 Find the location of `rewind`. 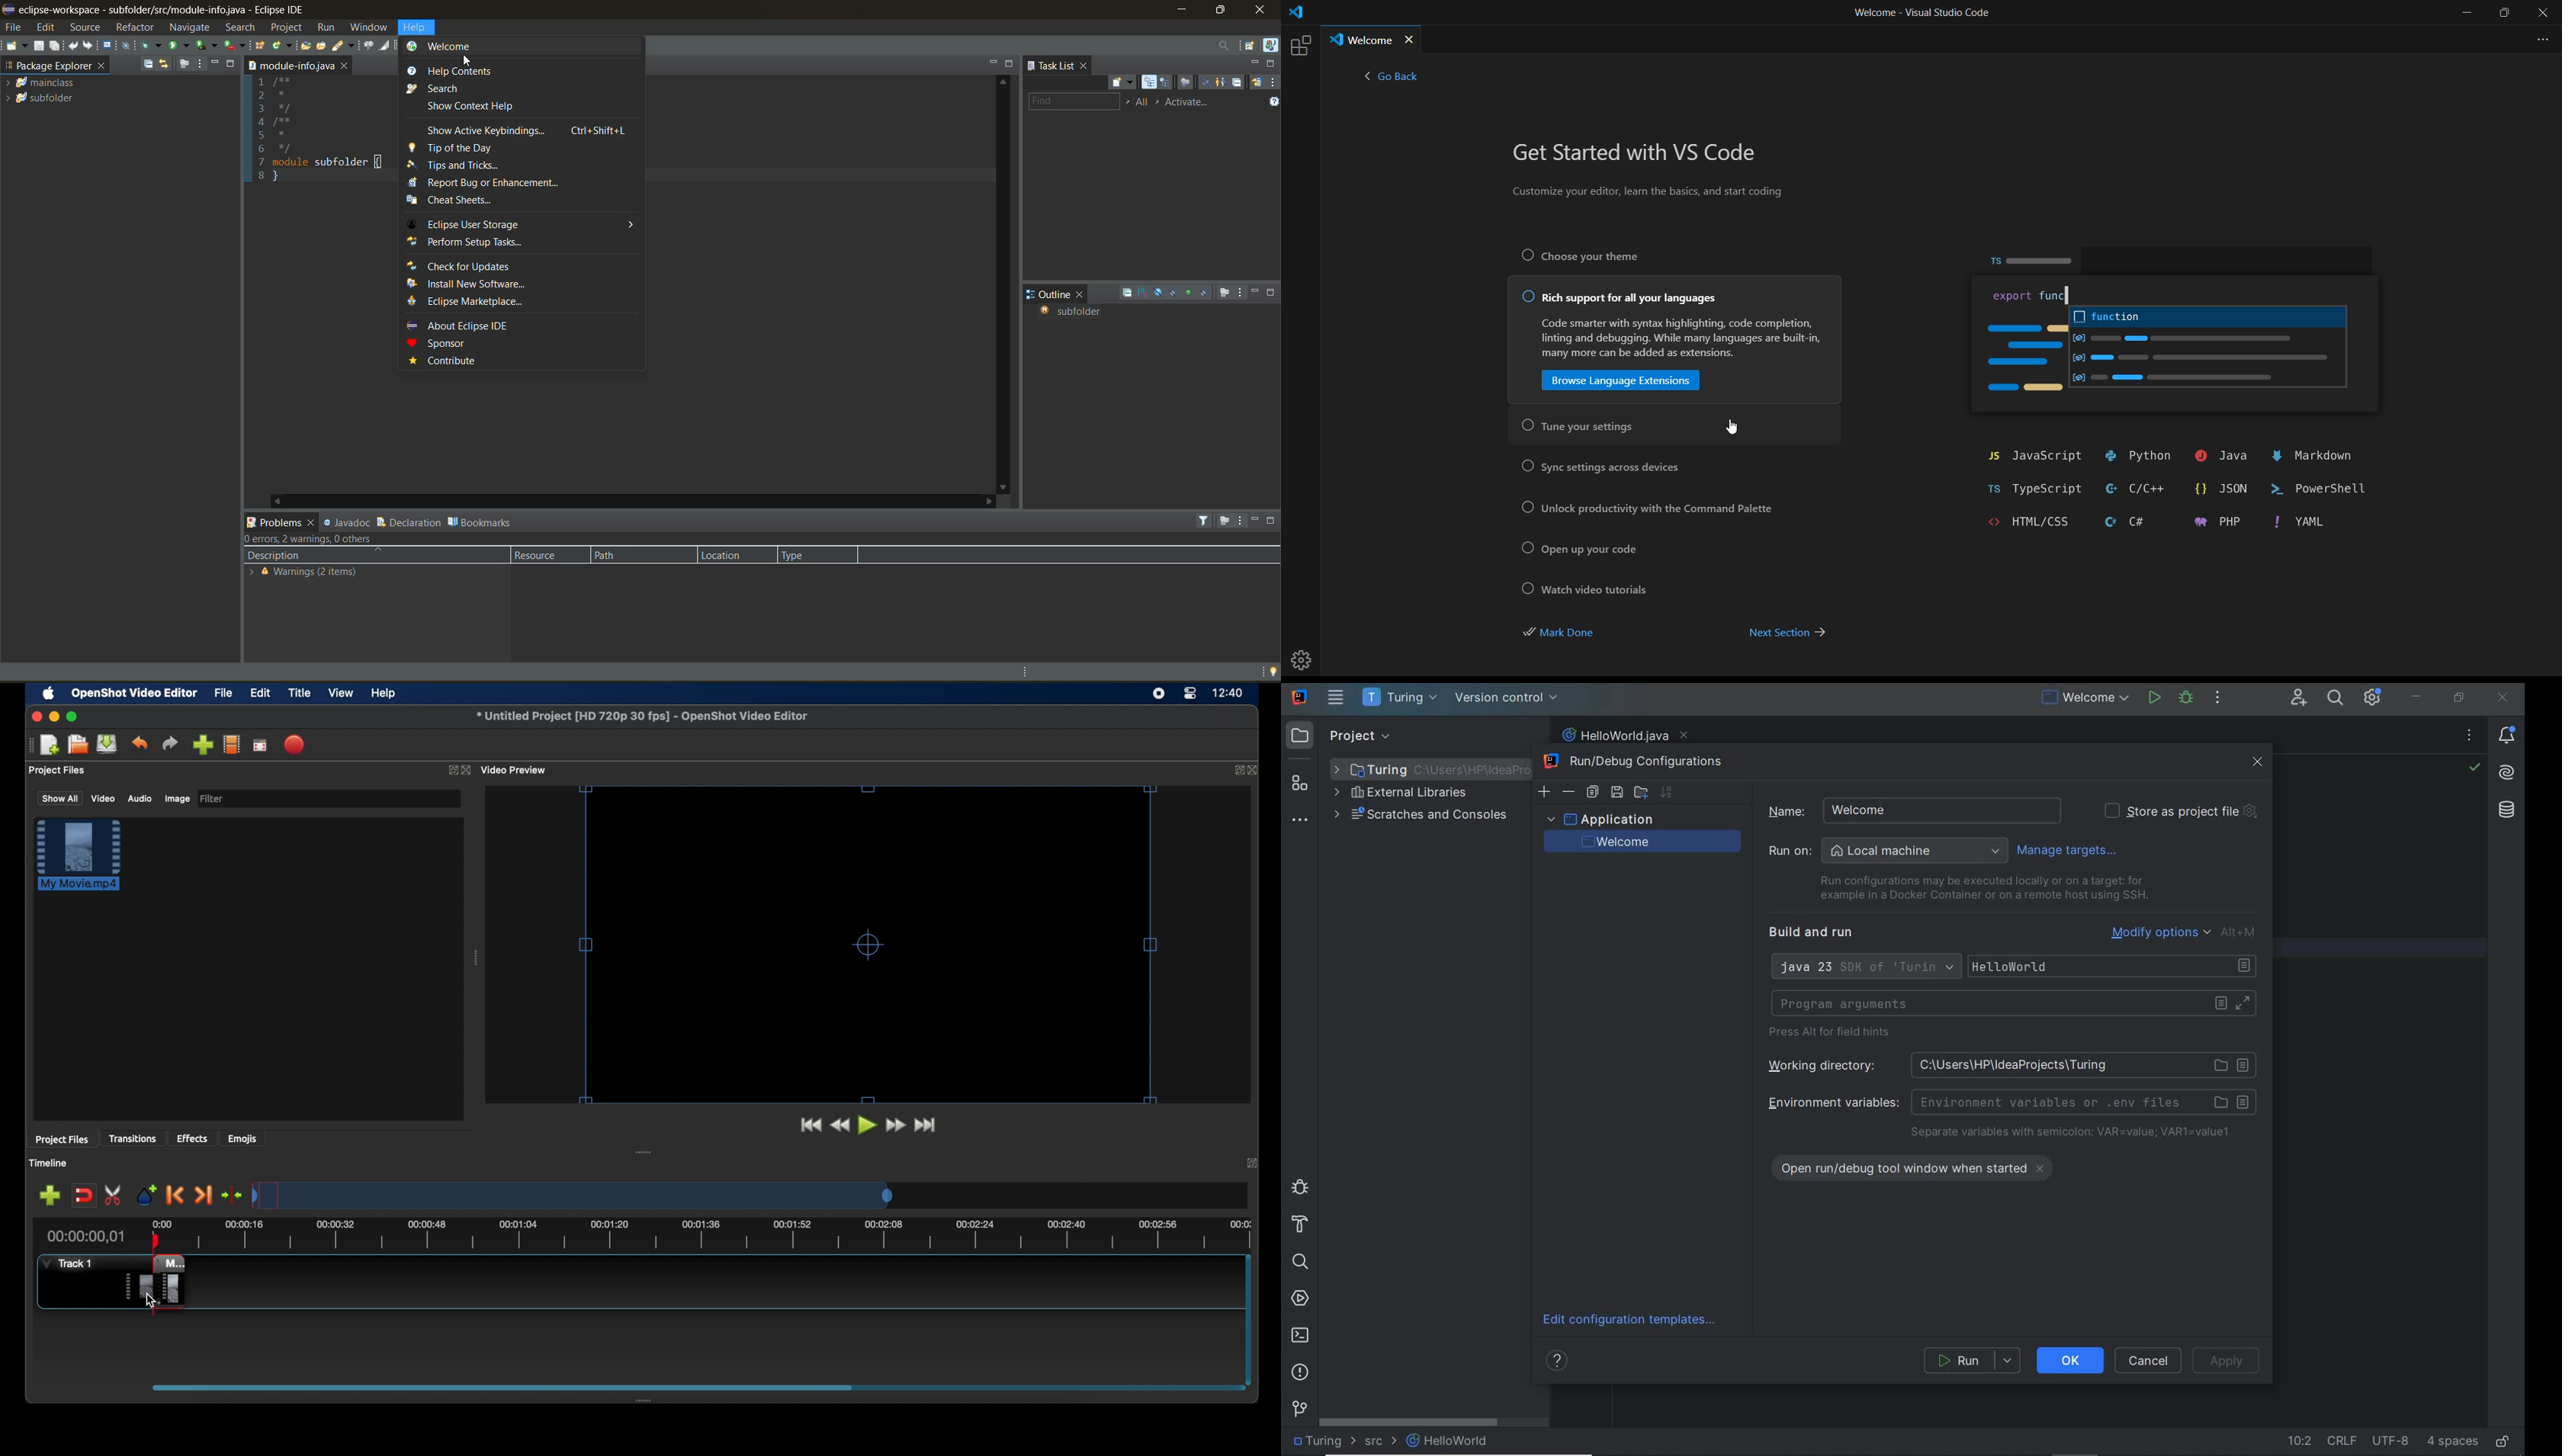

rewind is located at coordinates (840, 1125).